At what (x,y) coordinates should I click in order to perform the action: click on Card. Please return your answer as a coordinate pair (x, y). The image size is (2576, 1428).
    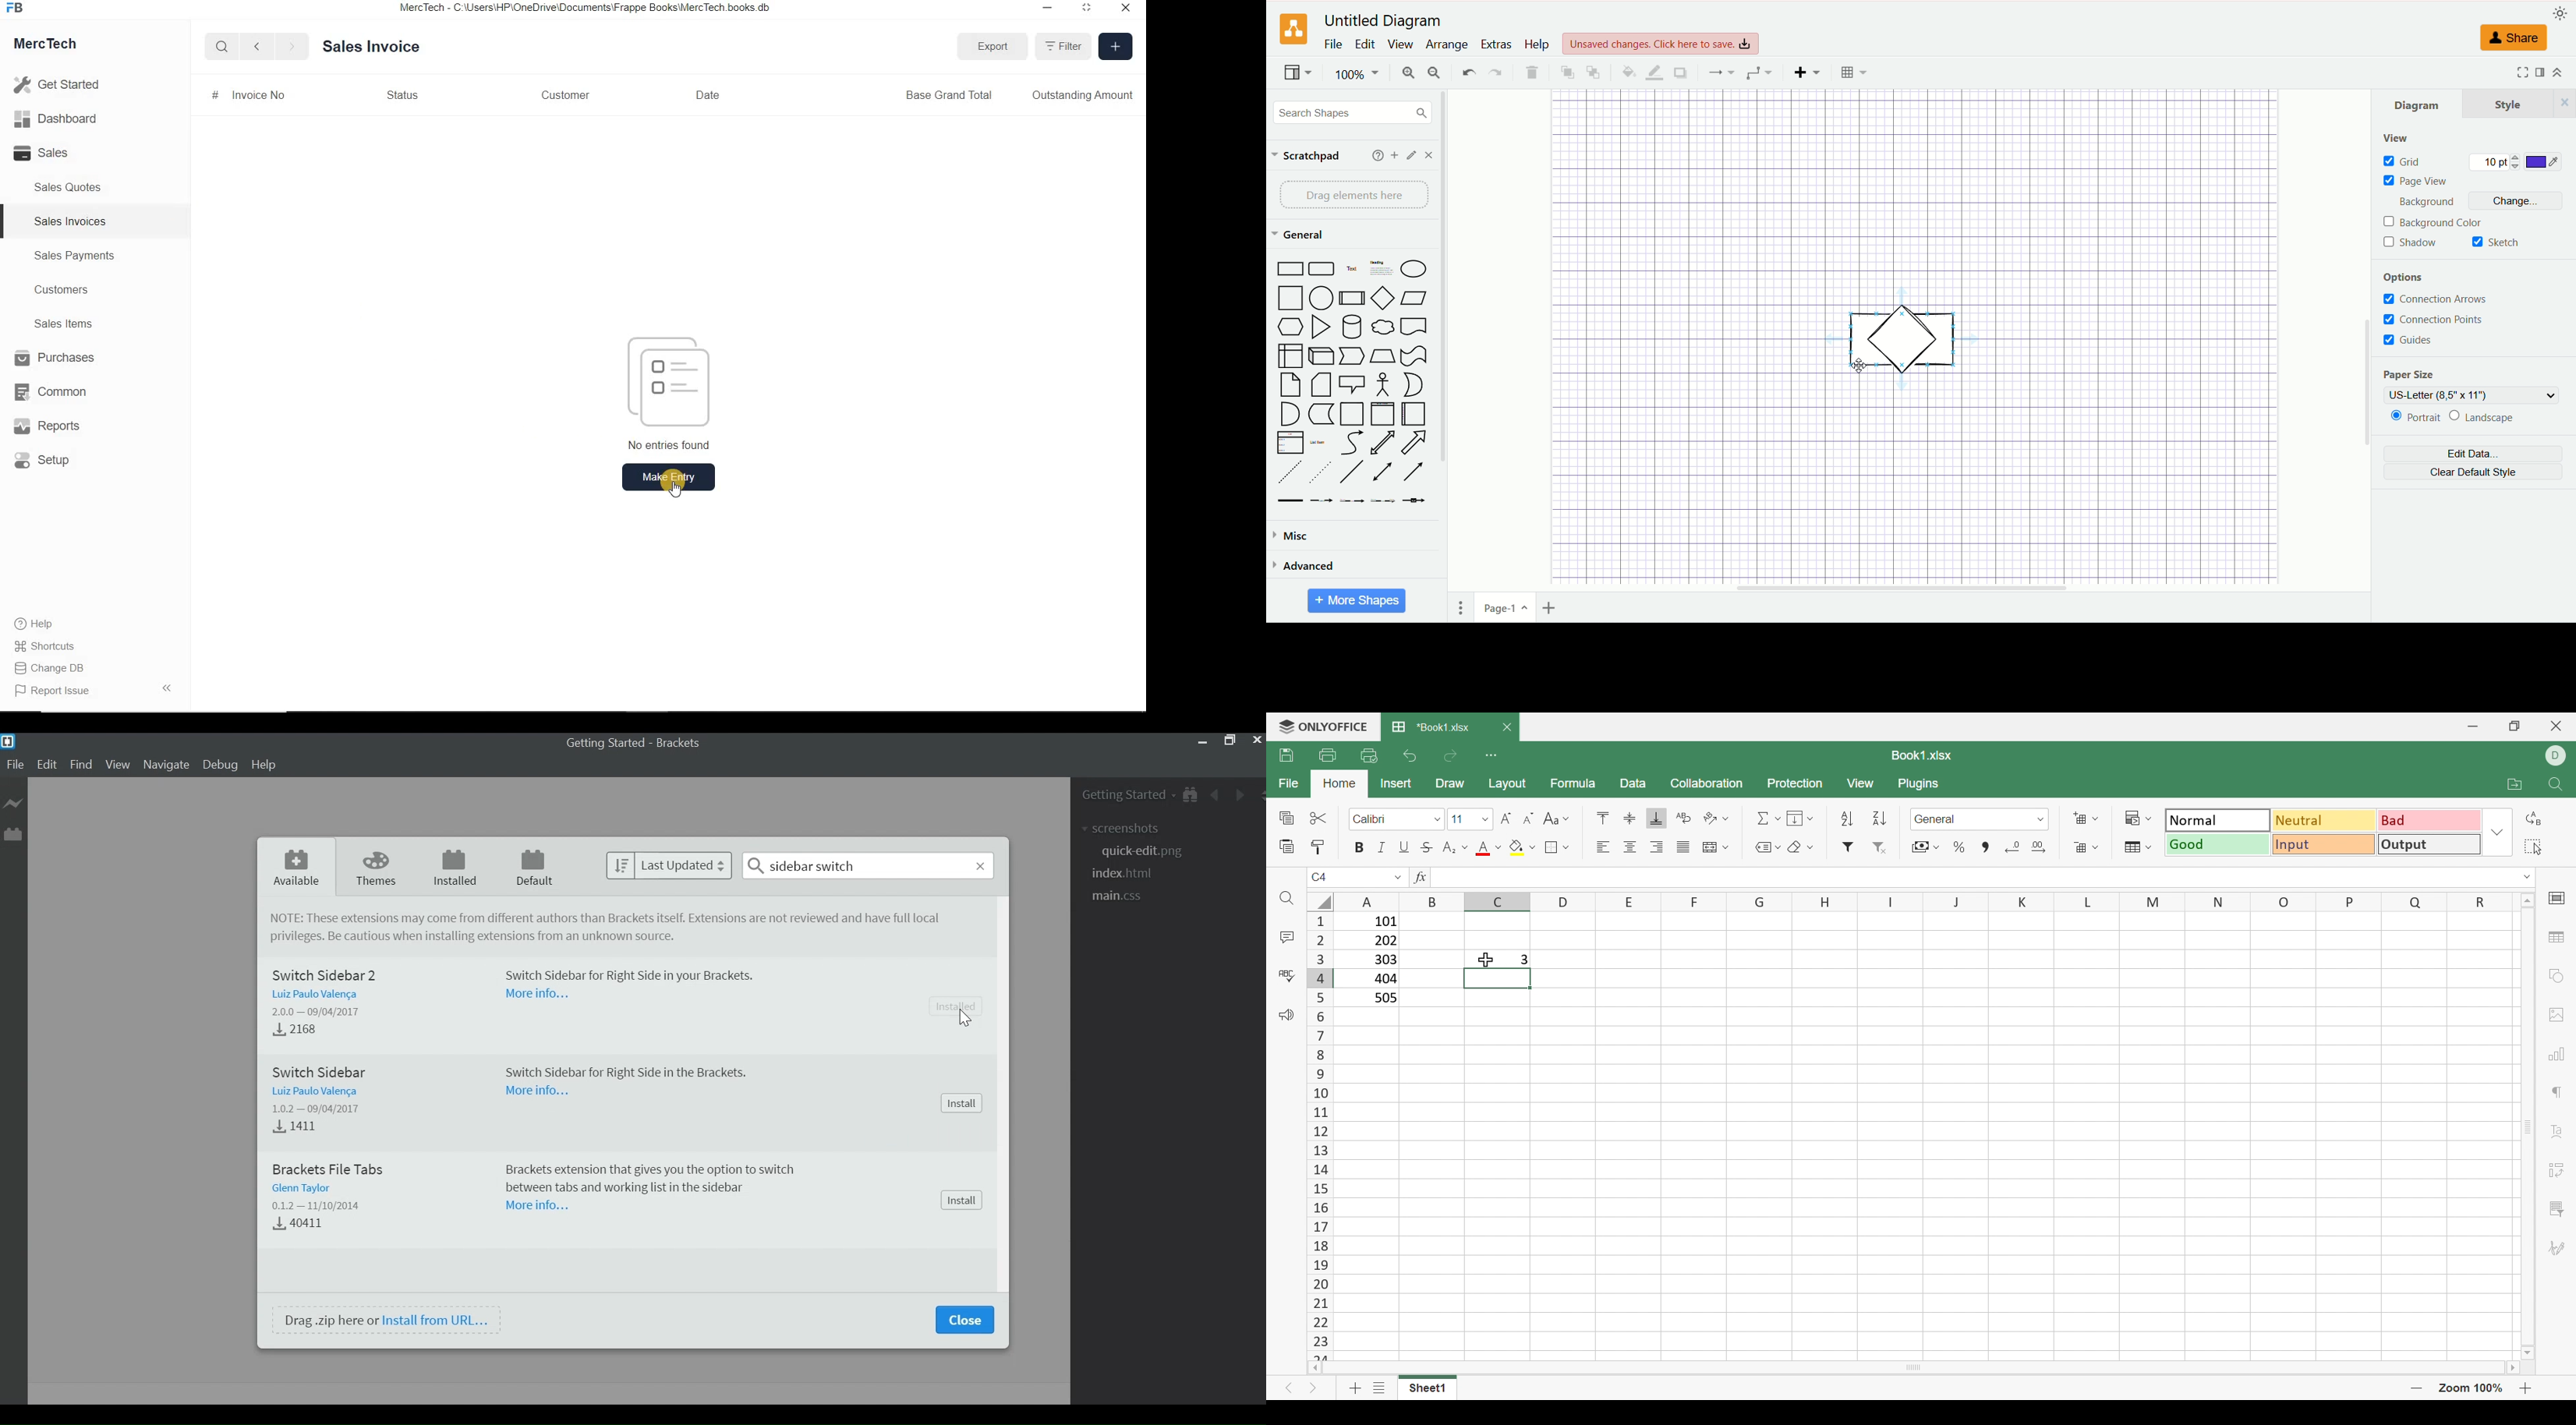
    Looking at the image, I should click on (1323, 385).